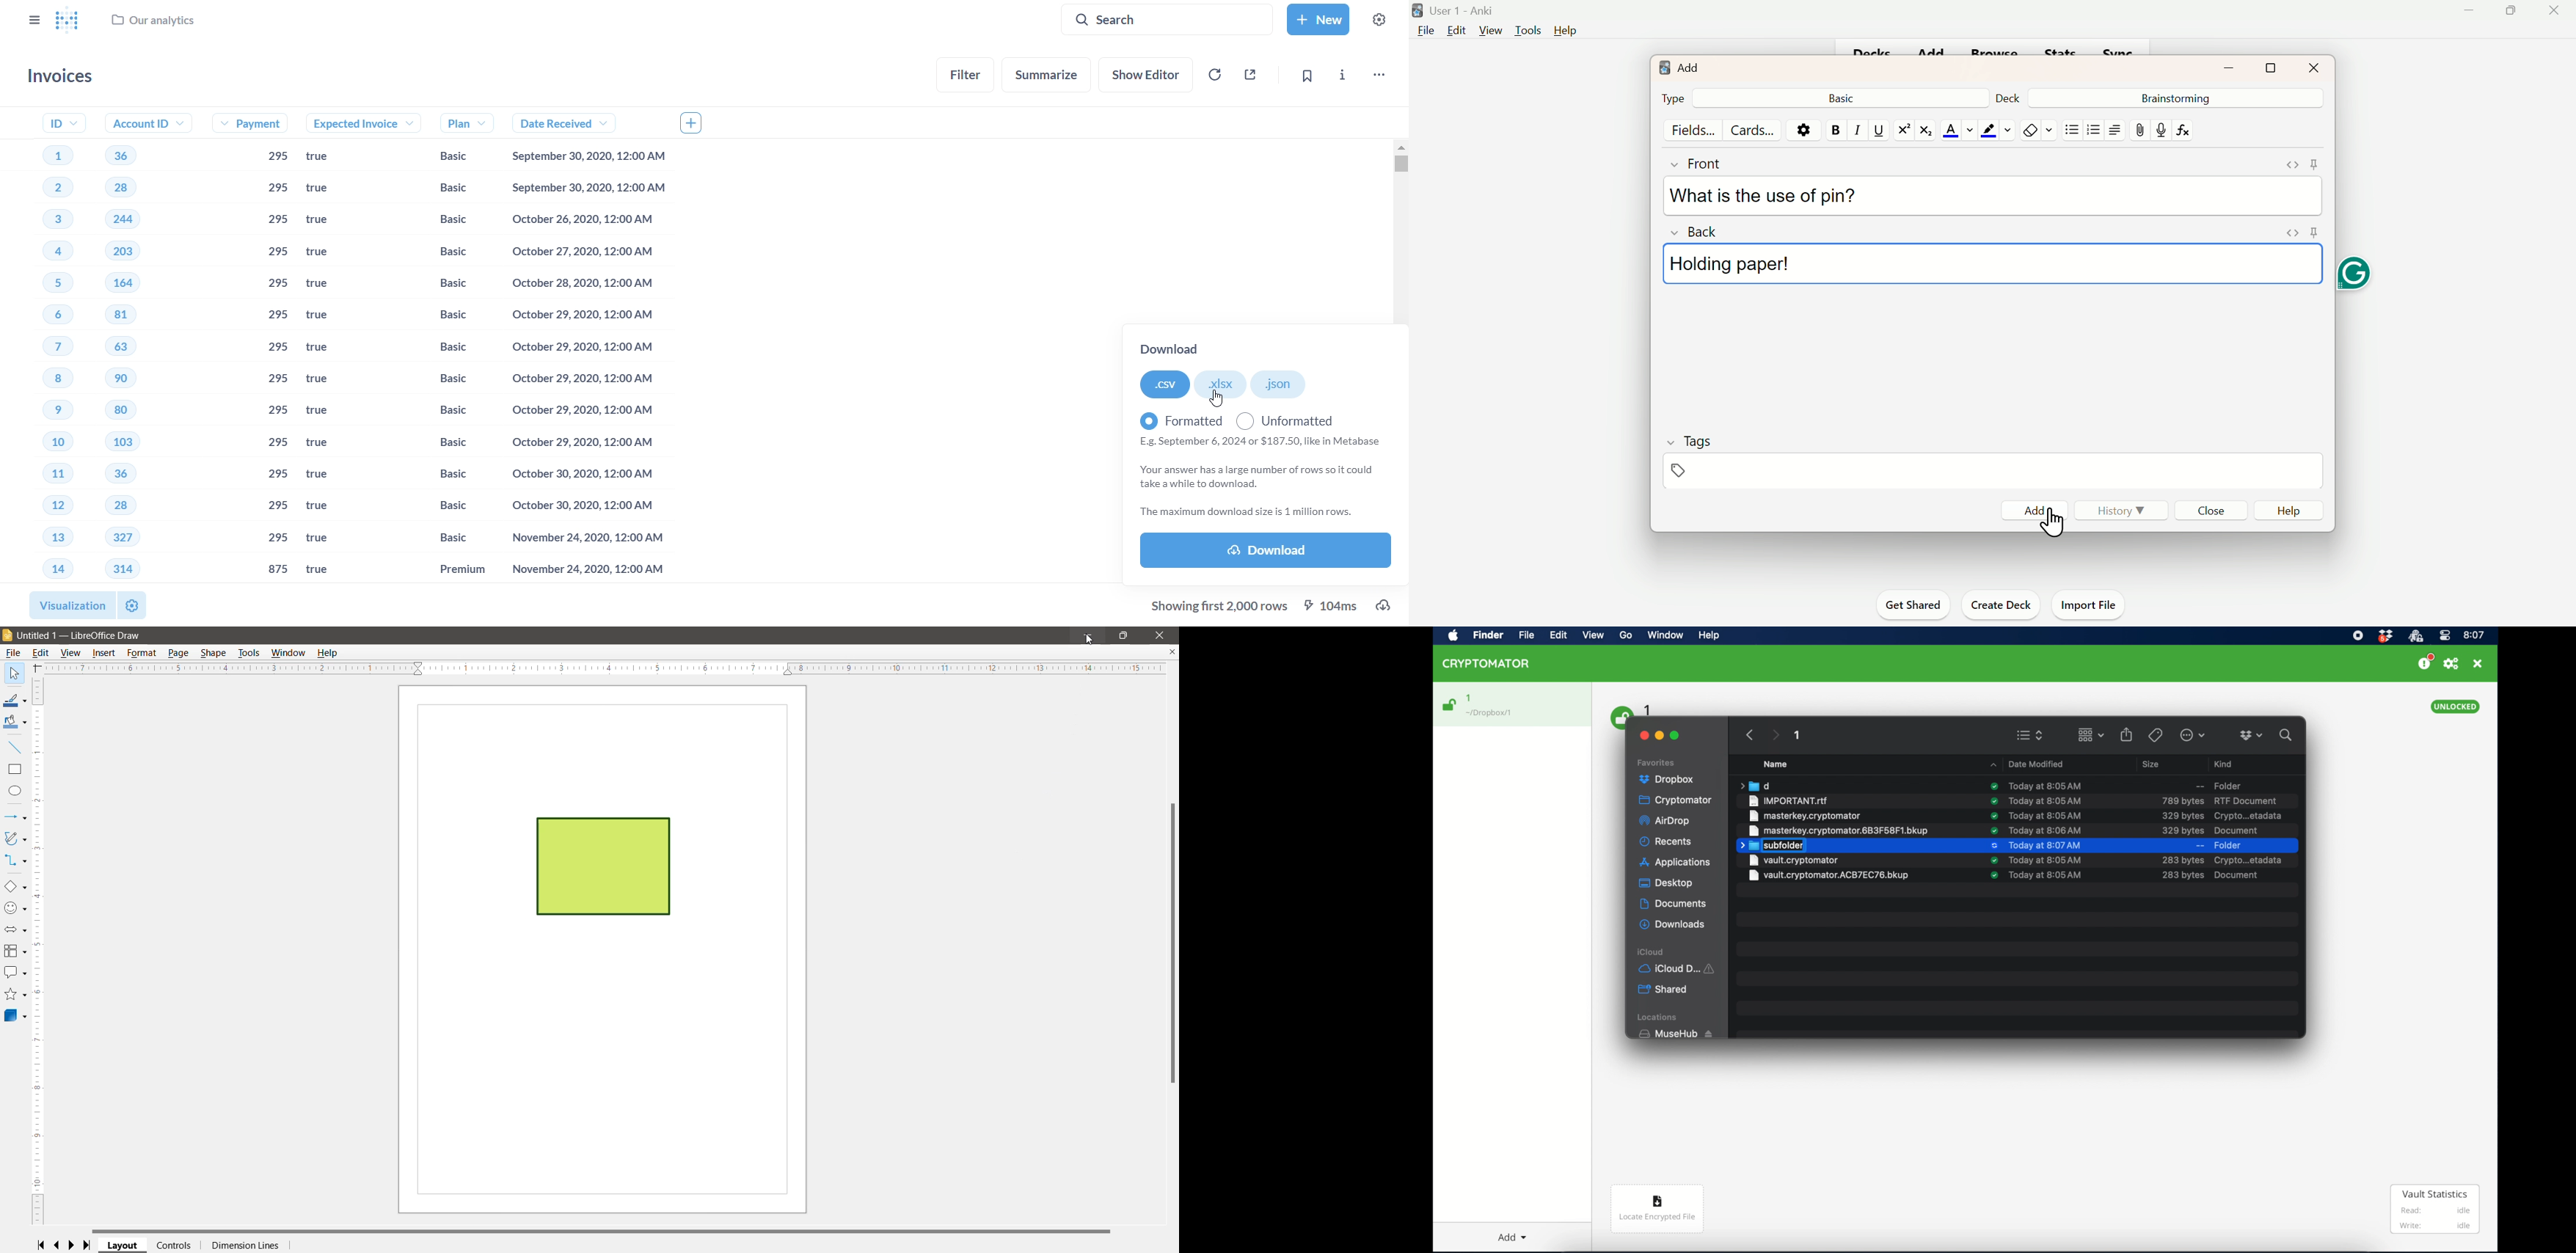 The image size is (2576, 1260). I want to click on Insert Line, so click(15, 748).